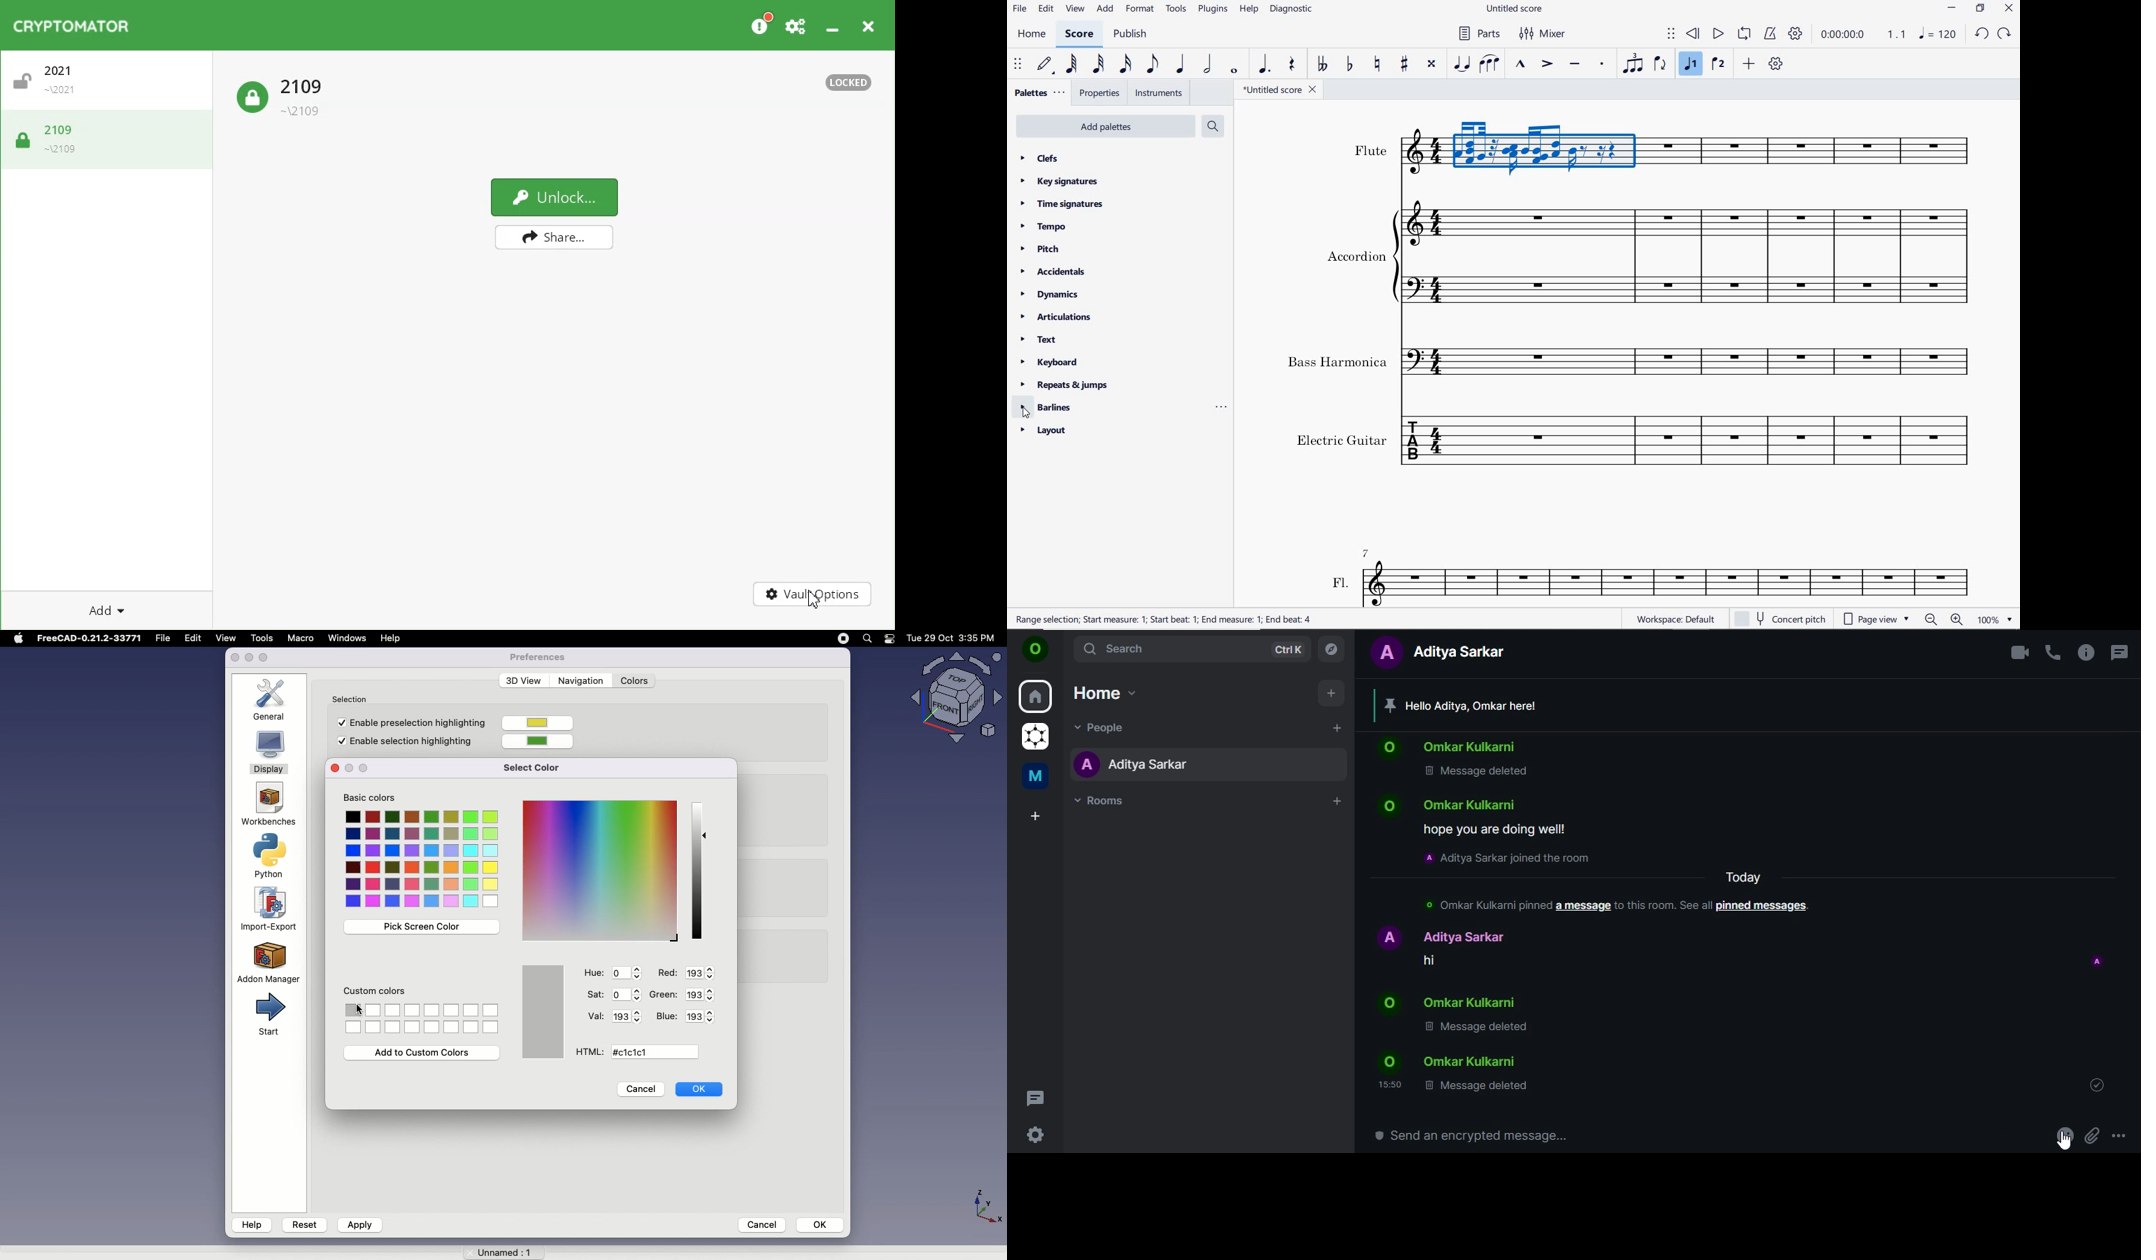 The image size is (2156, 1260). What do you see at coordinates (1371, 150) in the screenshot?
I see `text` at bounding box center [1371, 150].